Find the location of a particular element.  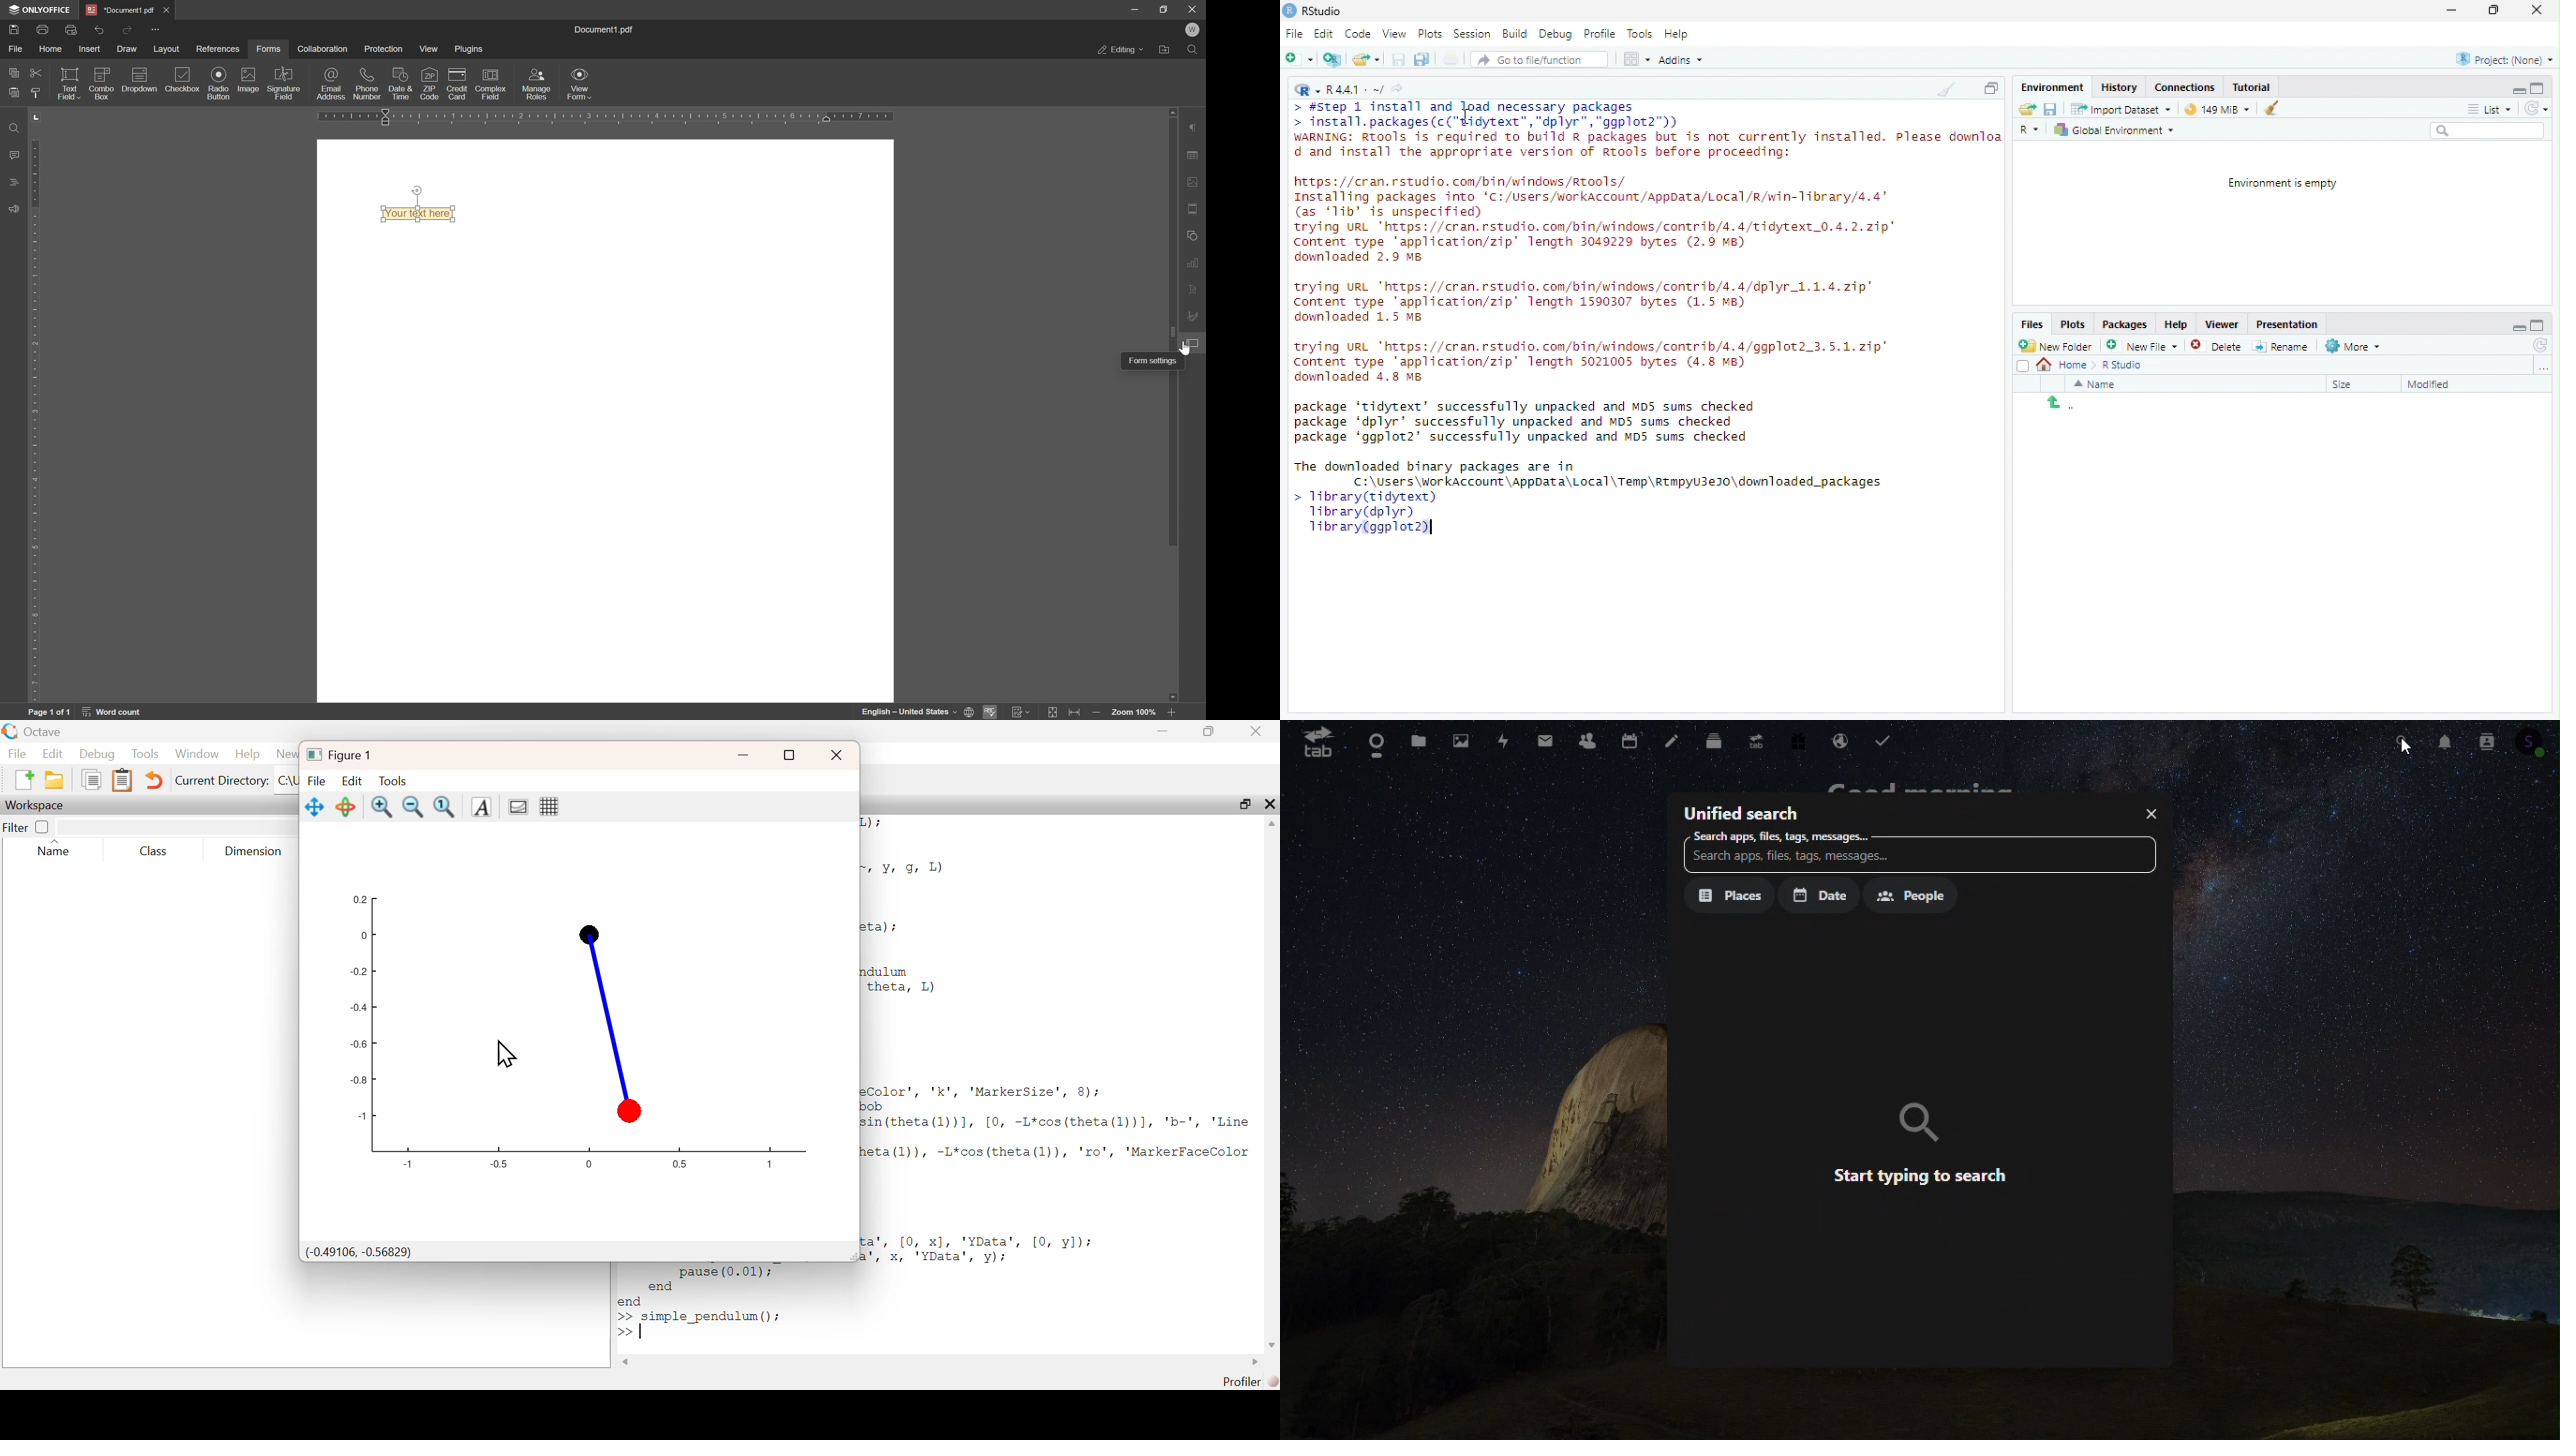

zoom out is located at coordinates (412, 807).